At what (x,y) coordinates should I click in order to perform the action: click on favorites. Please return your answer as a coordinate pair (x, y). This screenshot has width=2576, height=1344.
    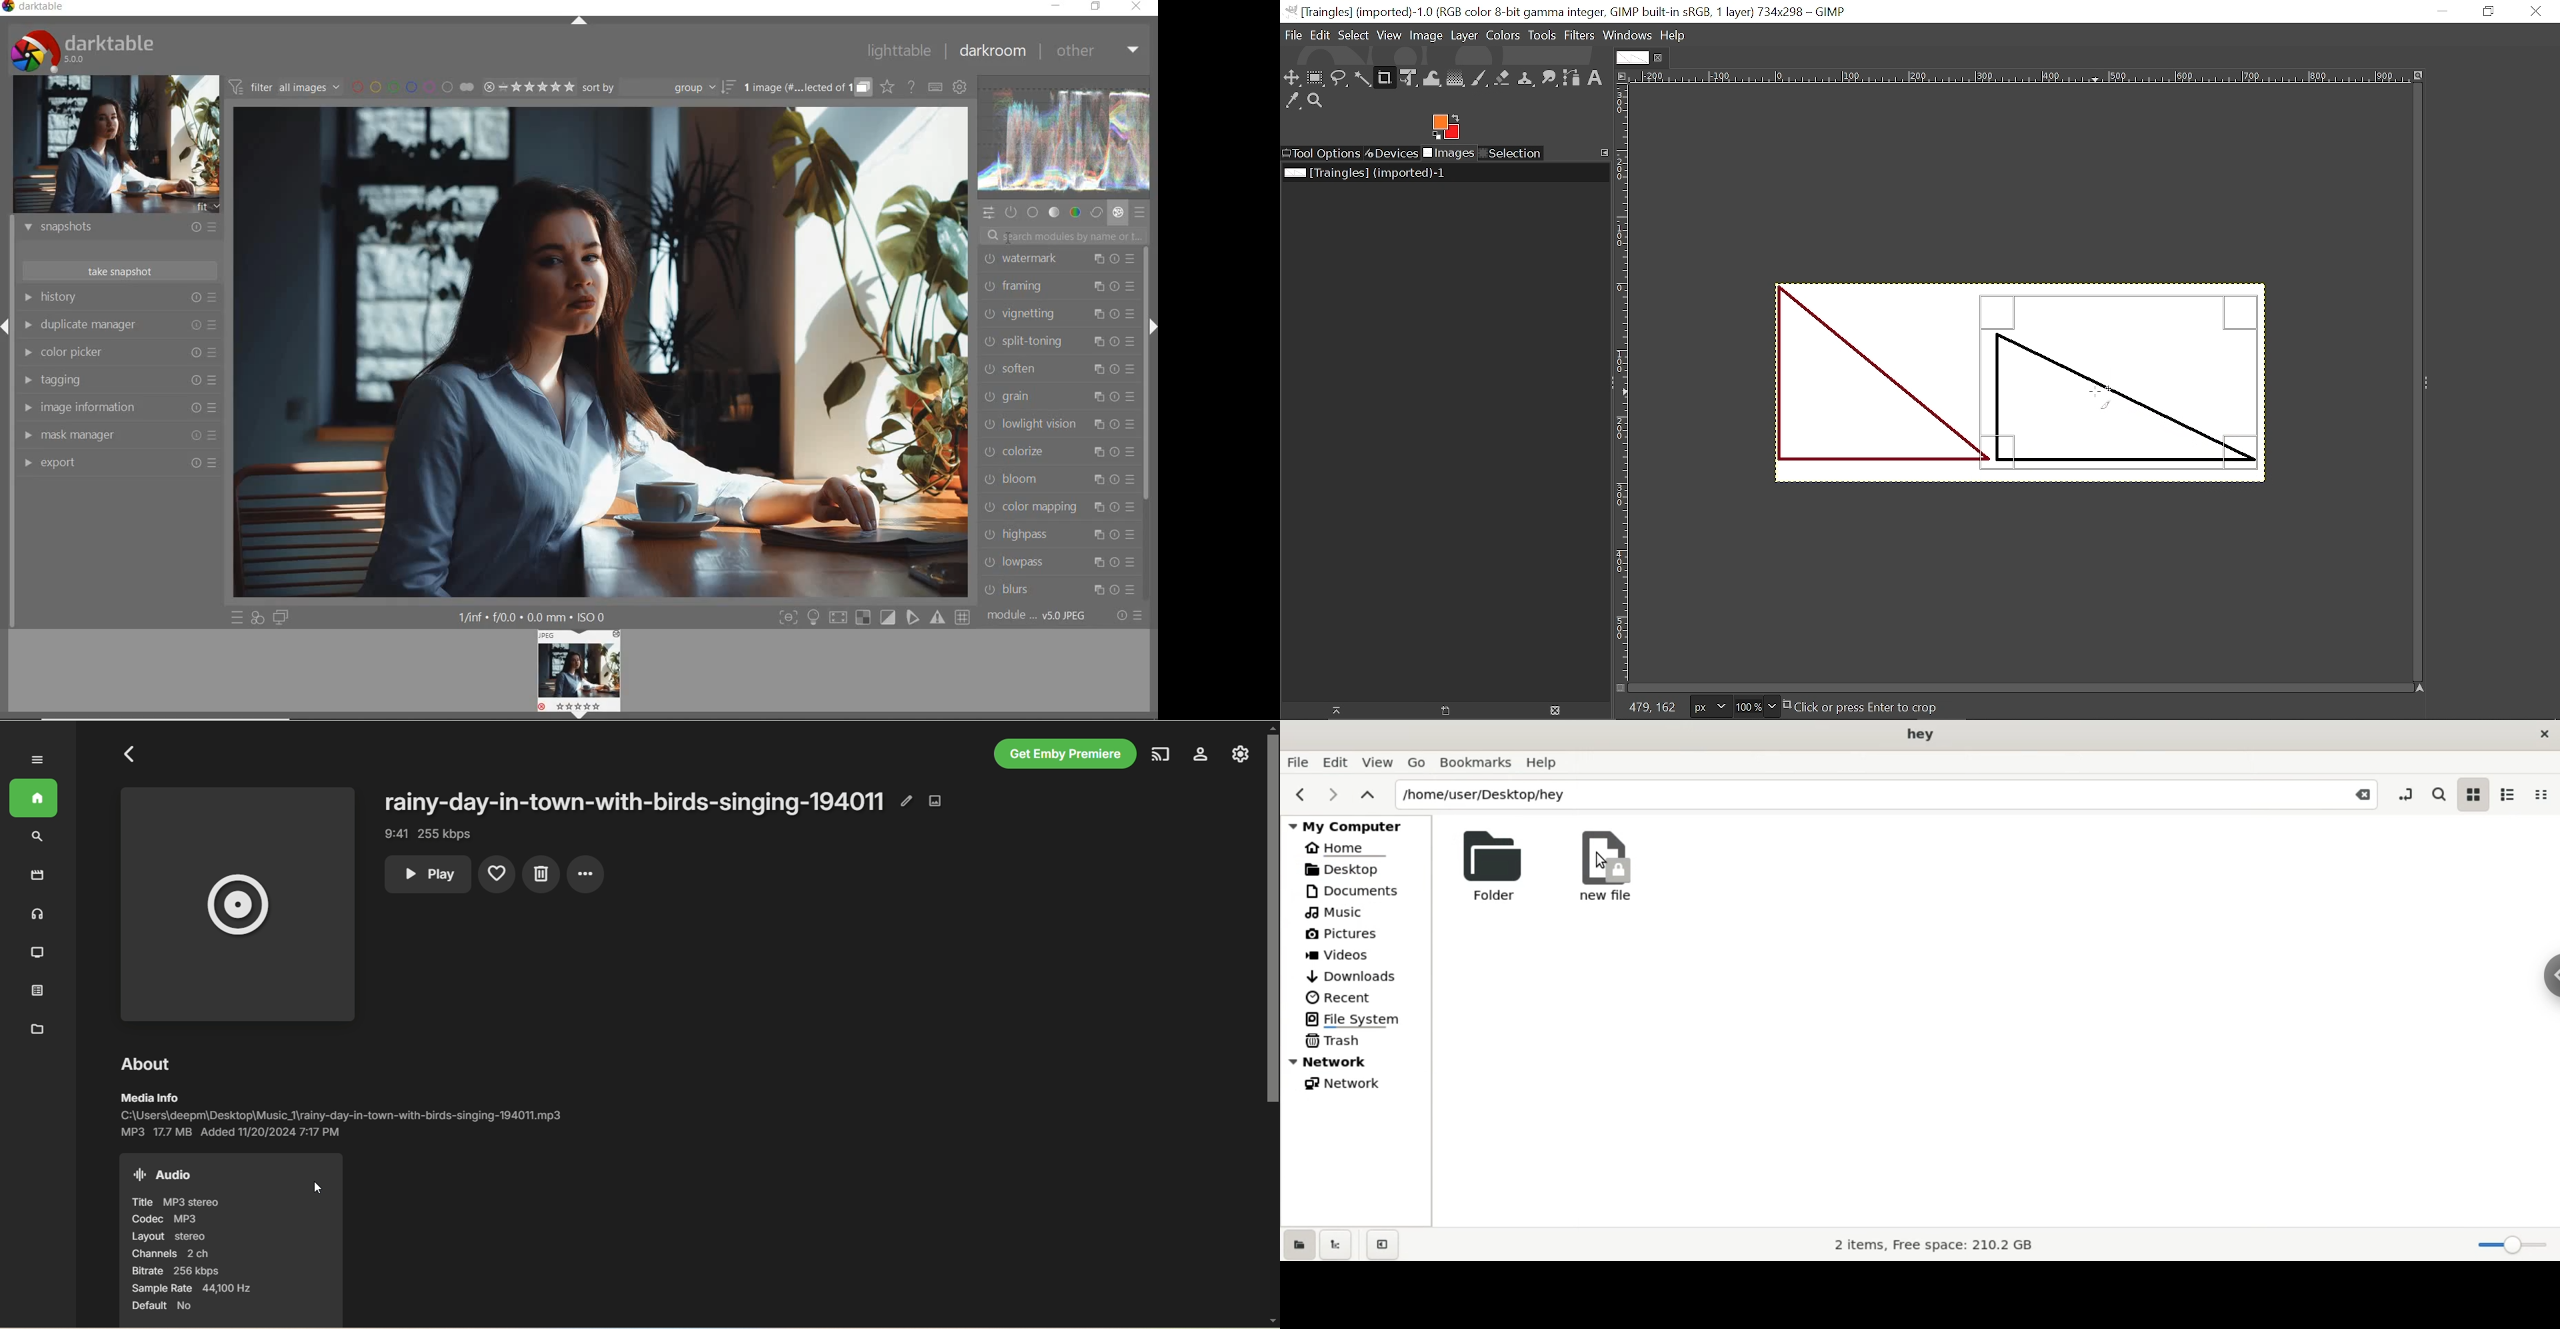
    Looking at the image, I should click on (497, 873).